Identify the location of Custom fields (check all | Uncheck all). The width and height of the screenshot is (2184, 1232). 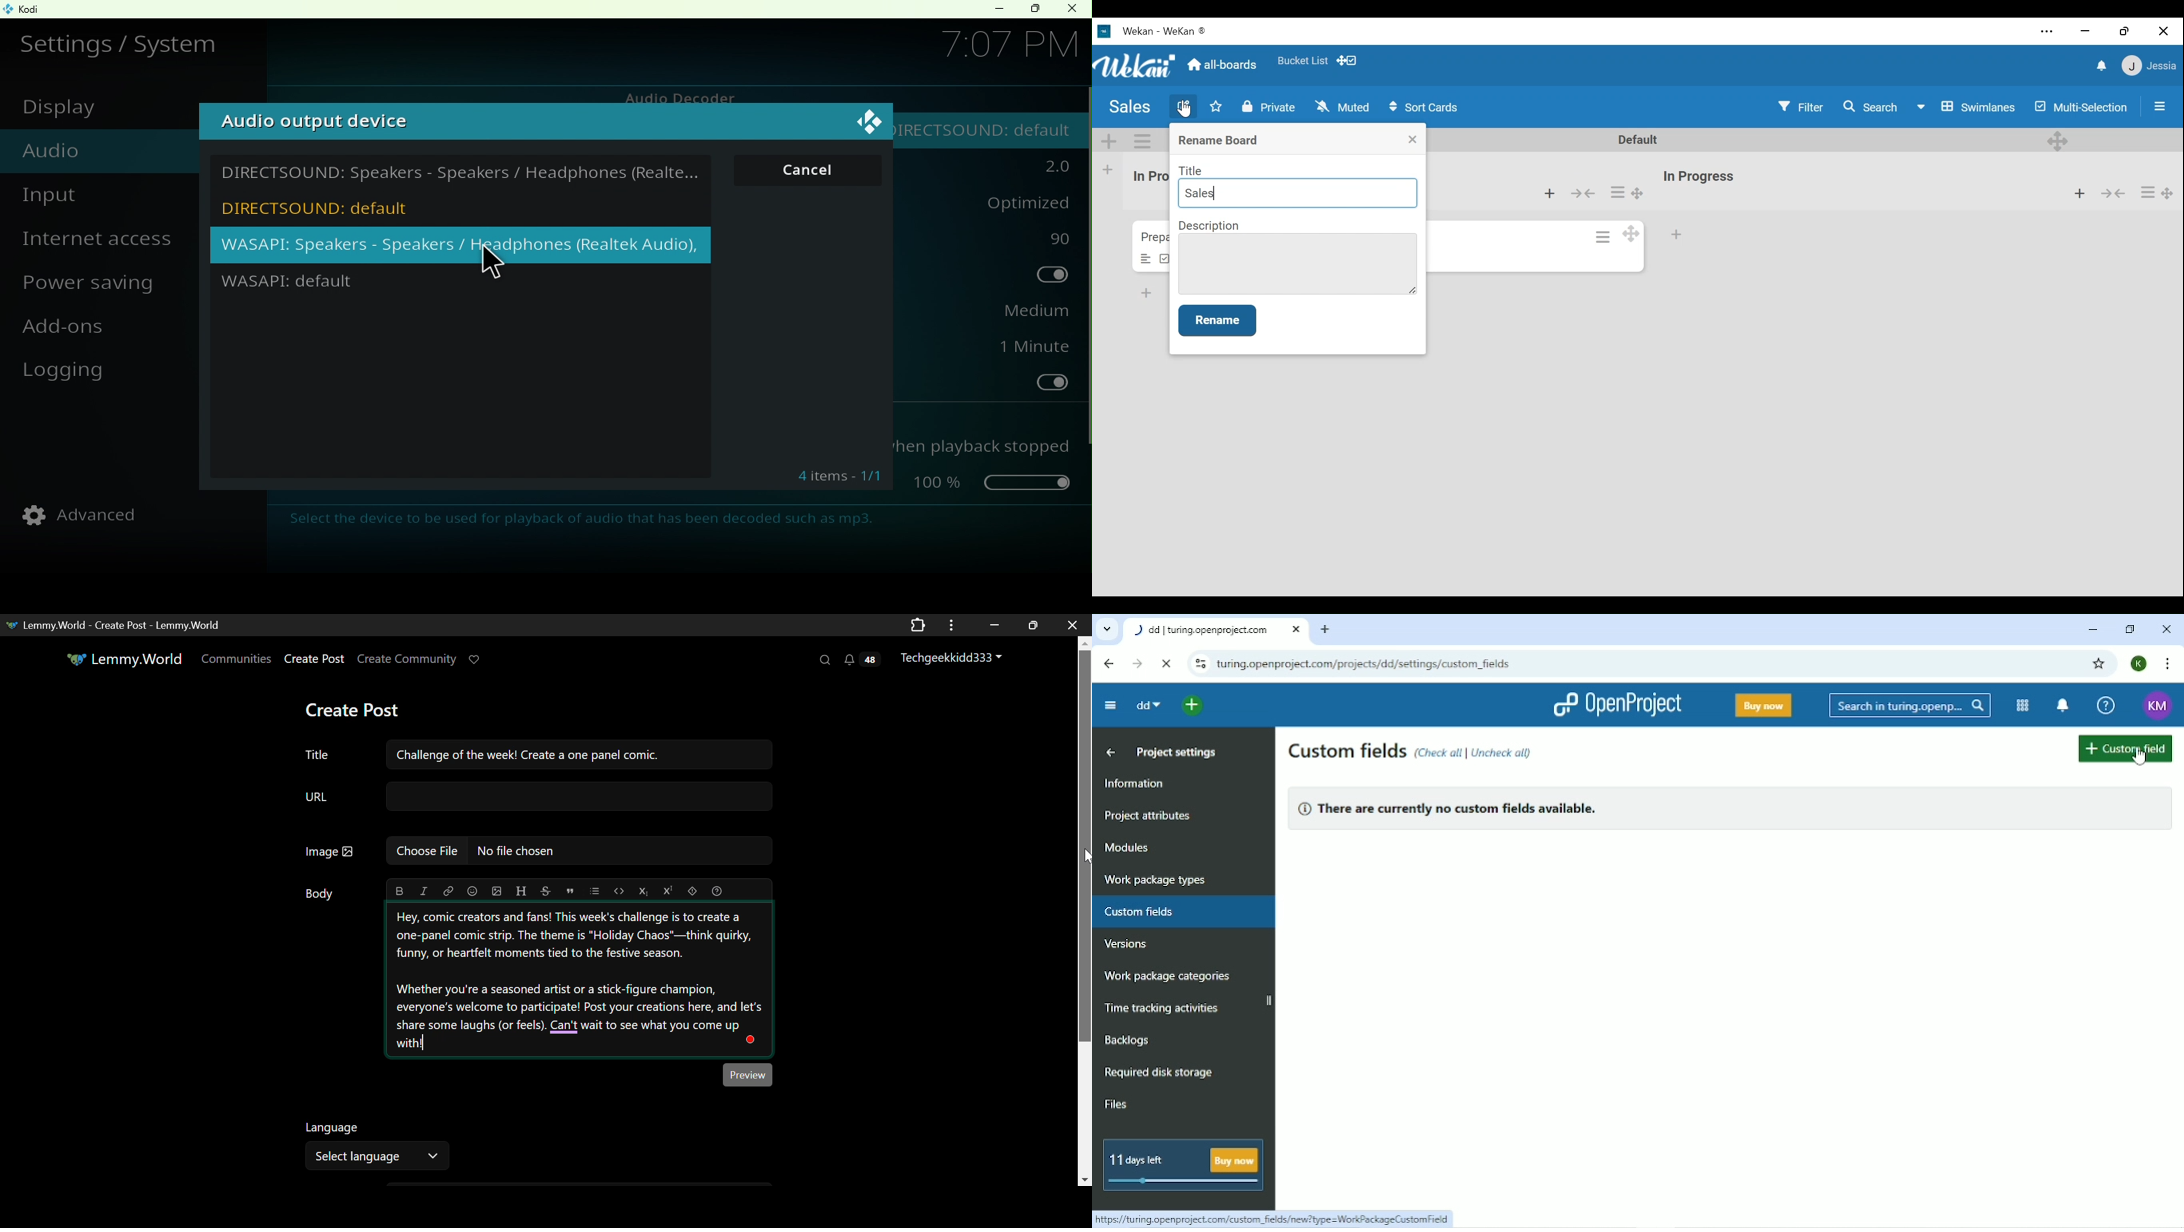
(1417, 749).